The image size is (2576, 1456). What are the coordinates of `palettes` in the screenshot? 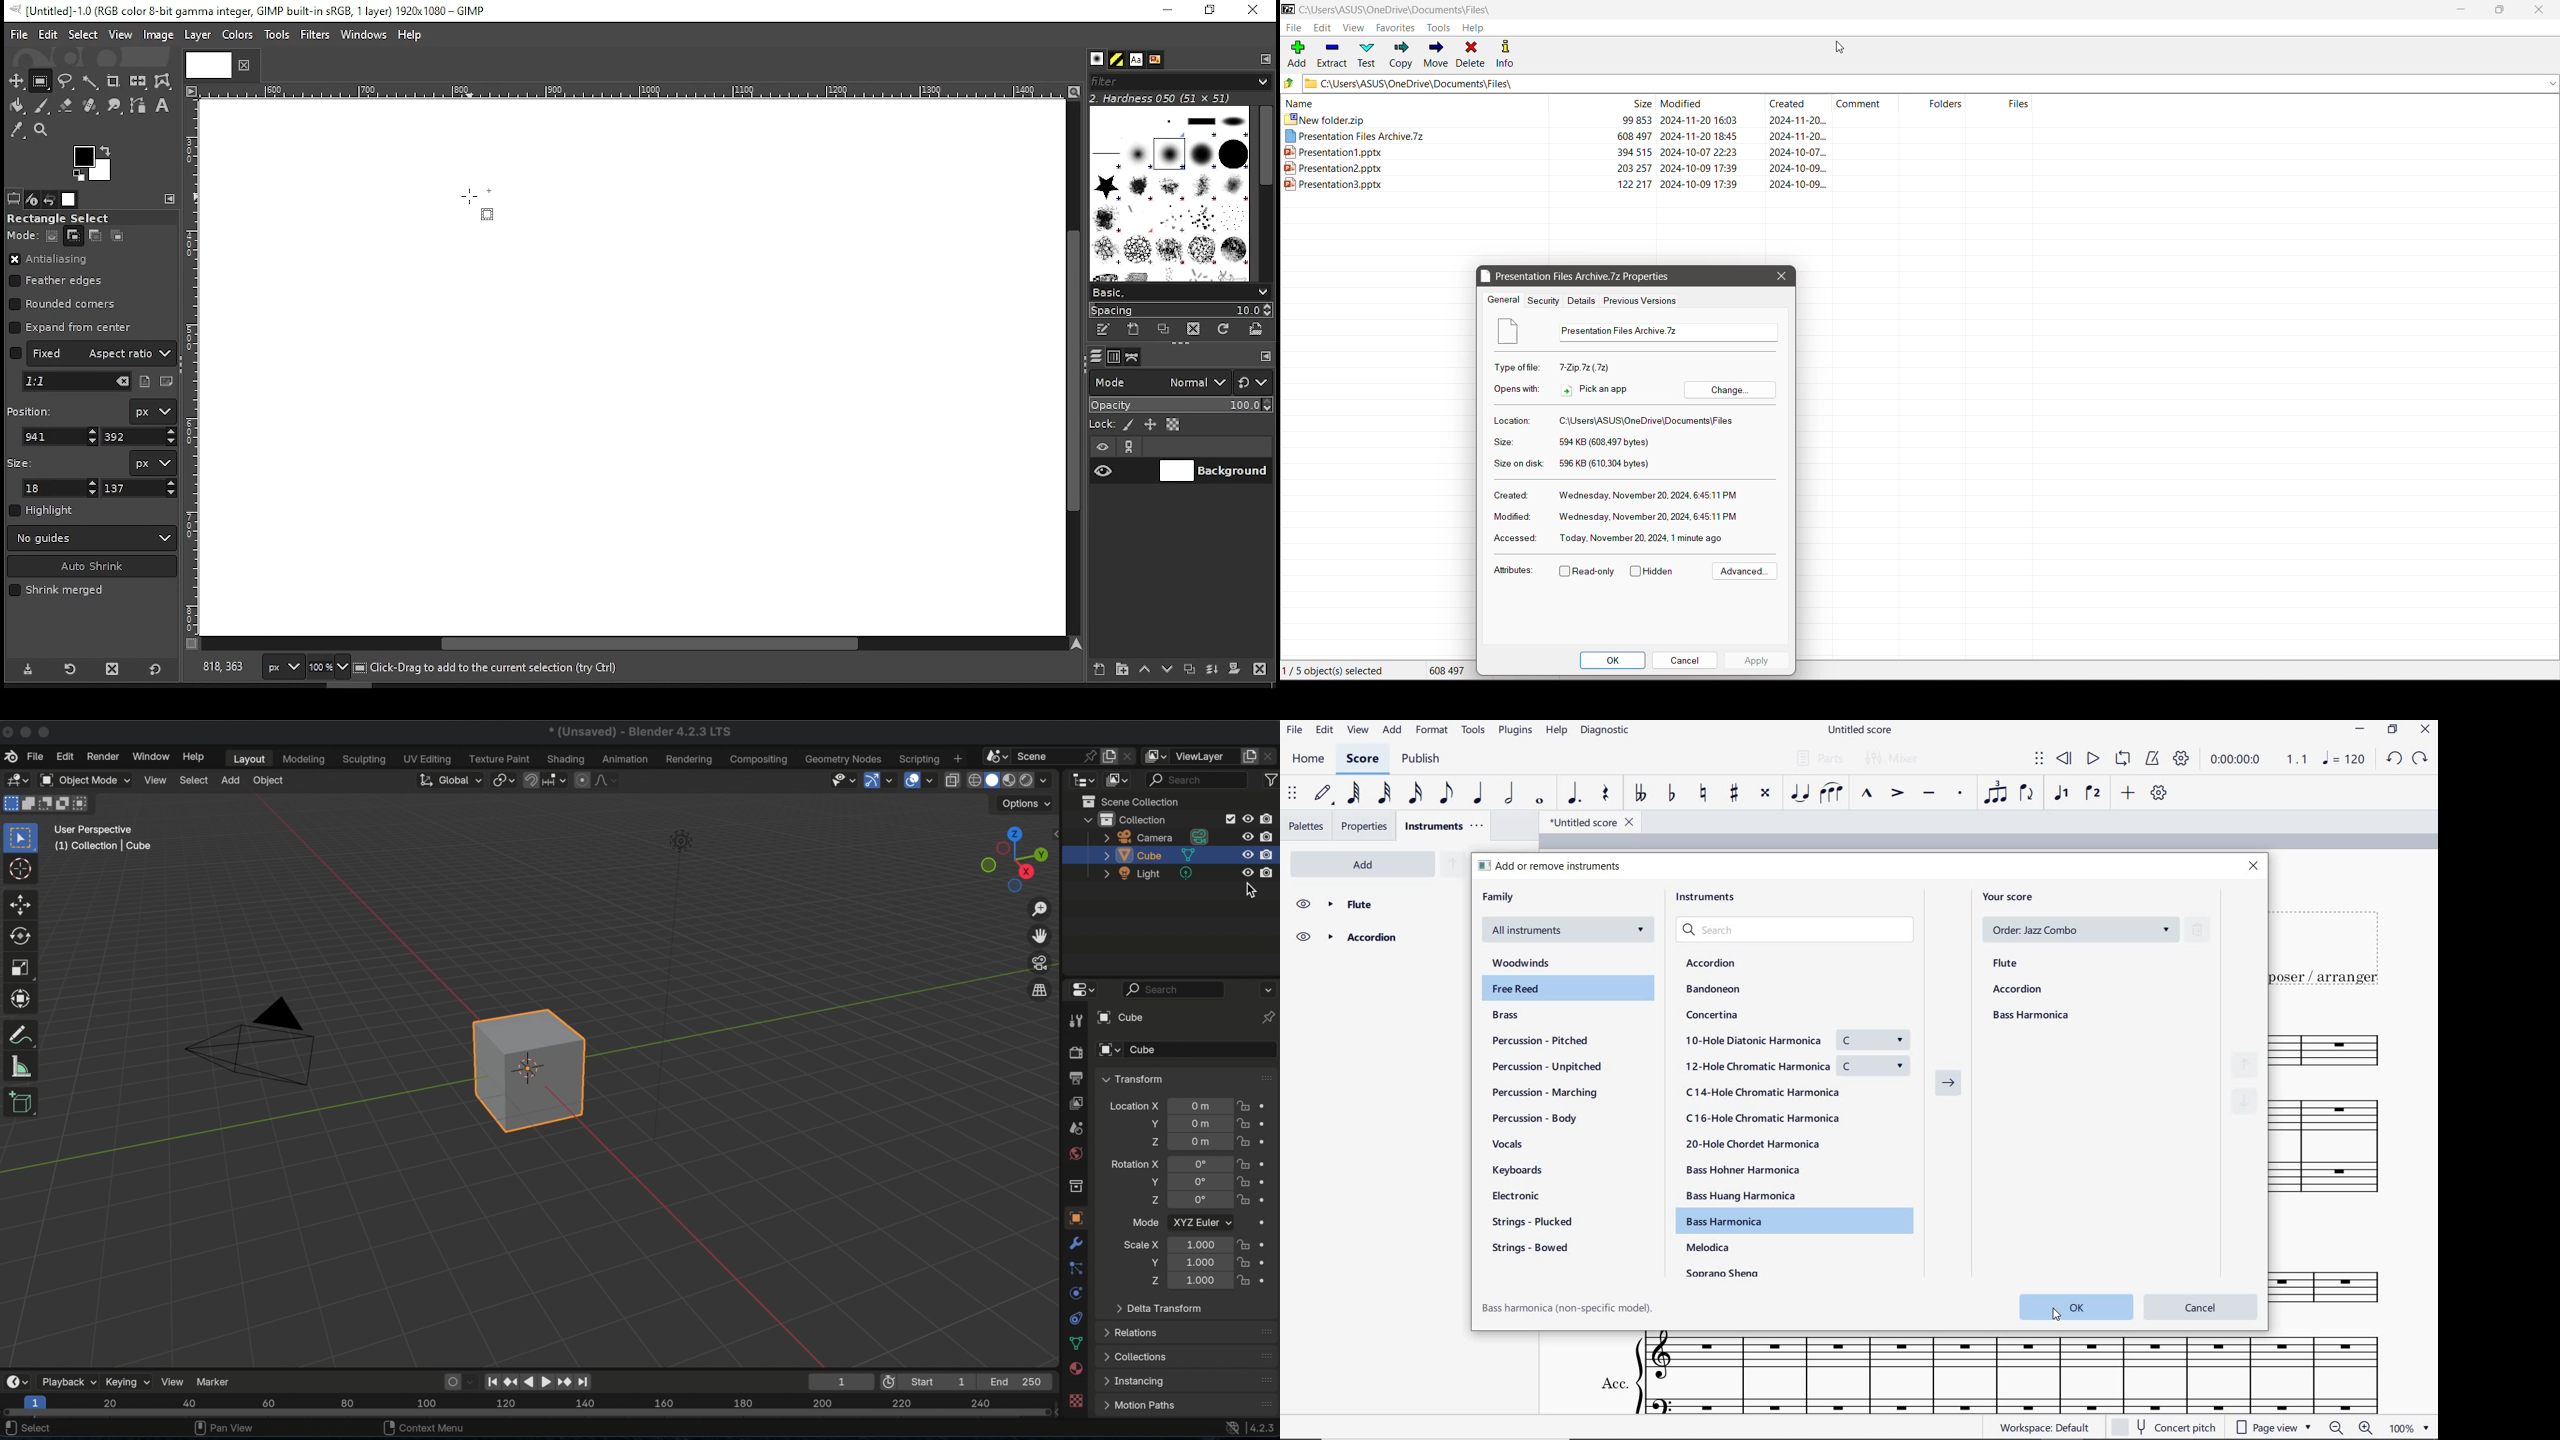 It's located at (1306, 826).